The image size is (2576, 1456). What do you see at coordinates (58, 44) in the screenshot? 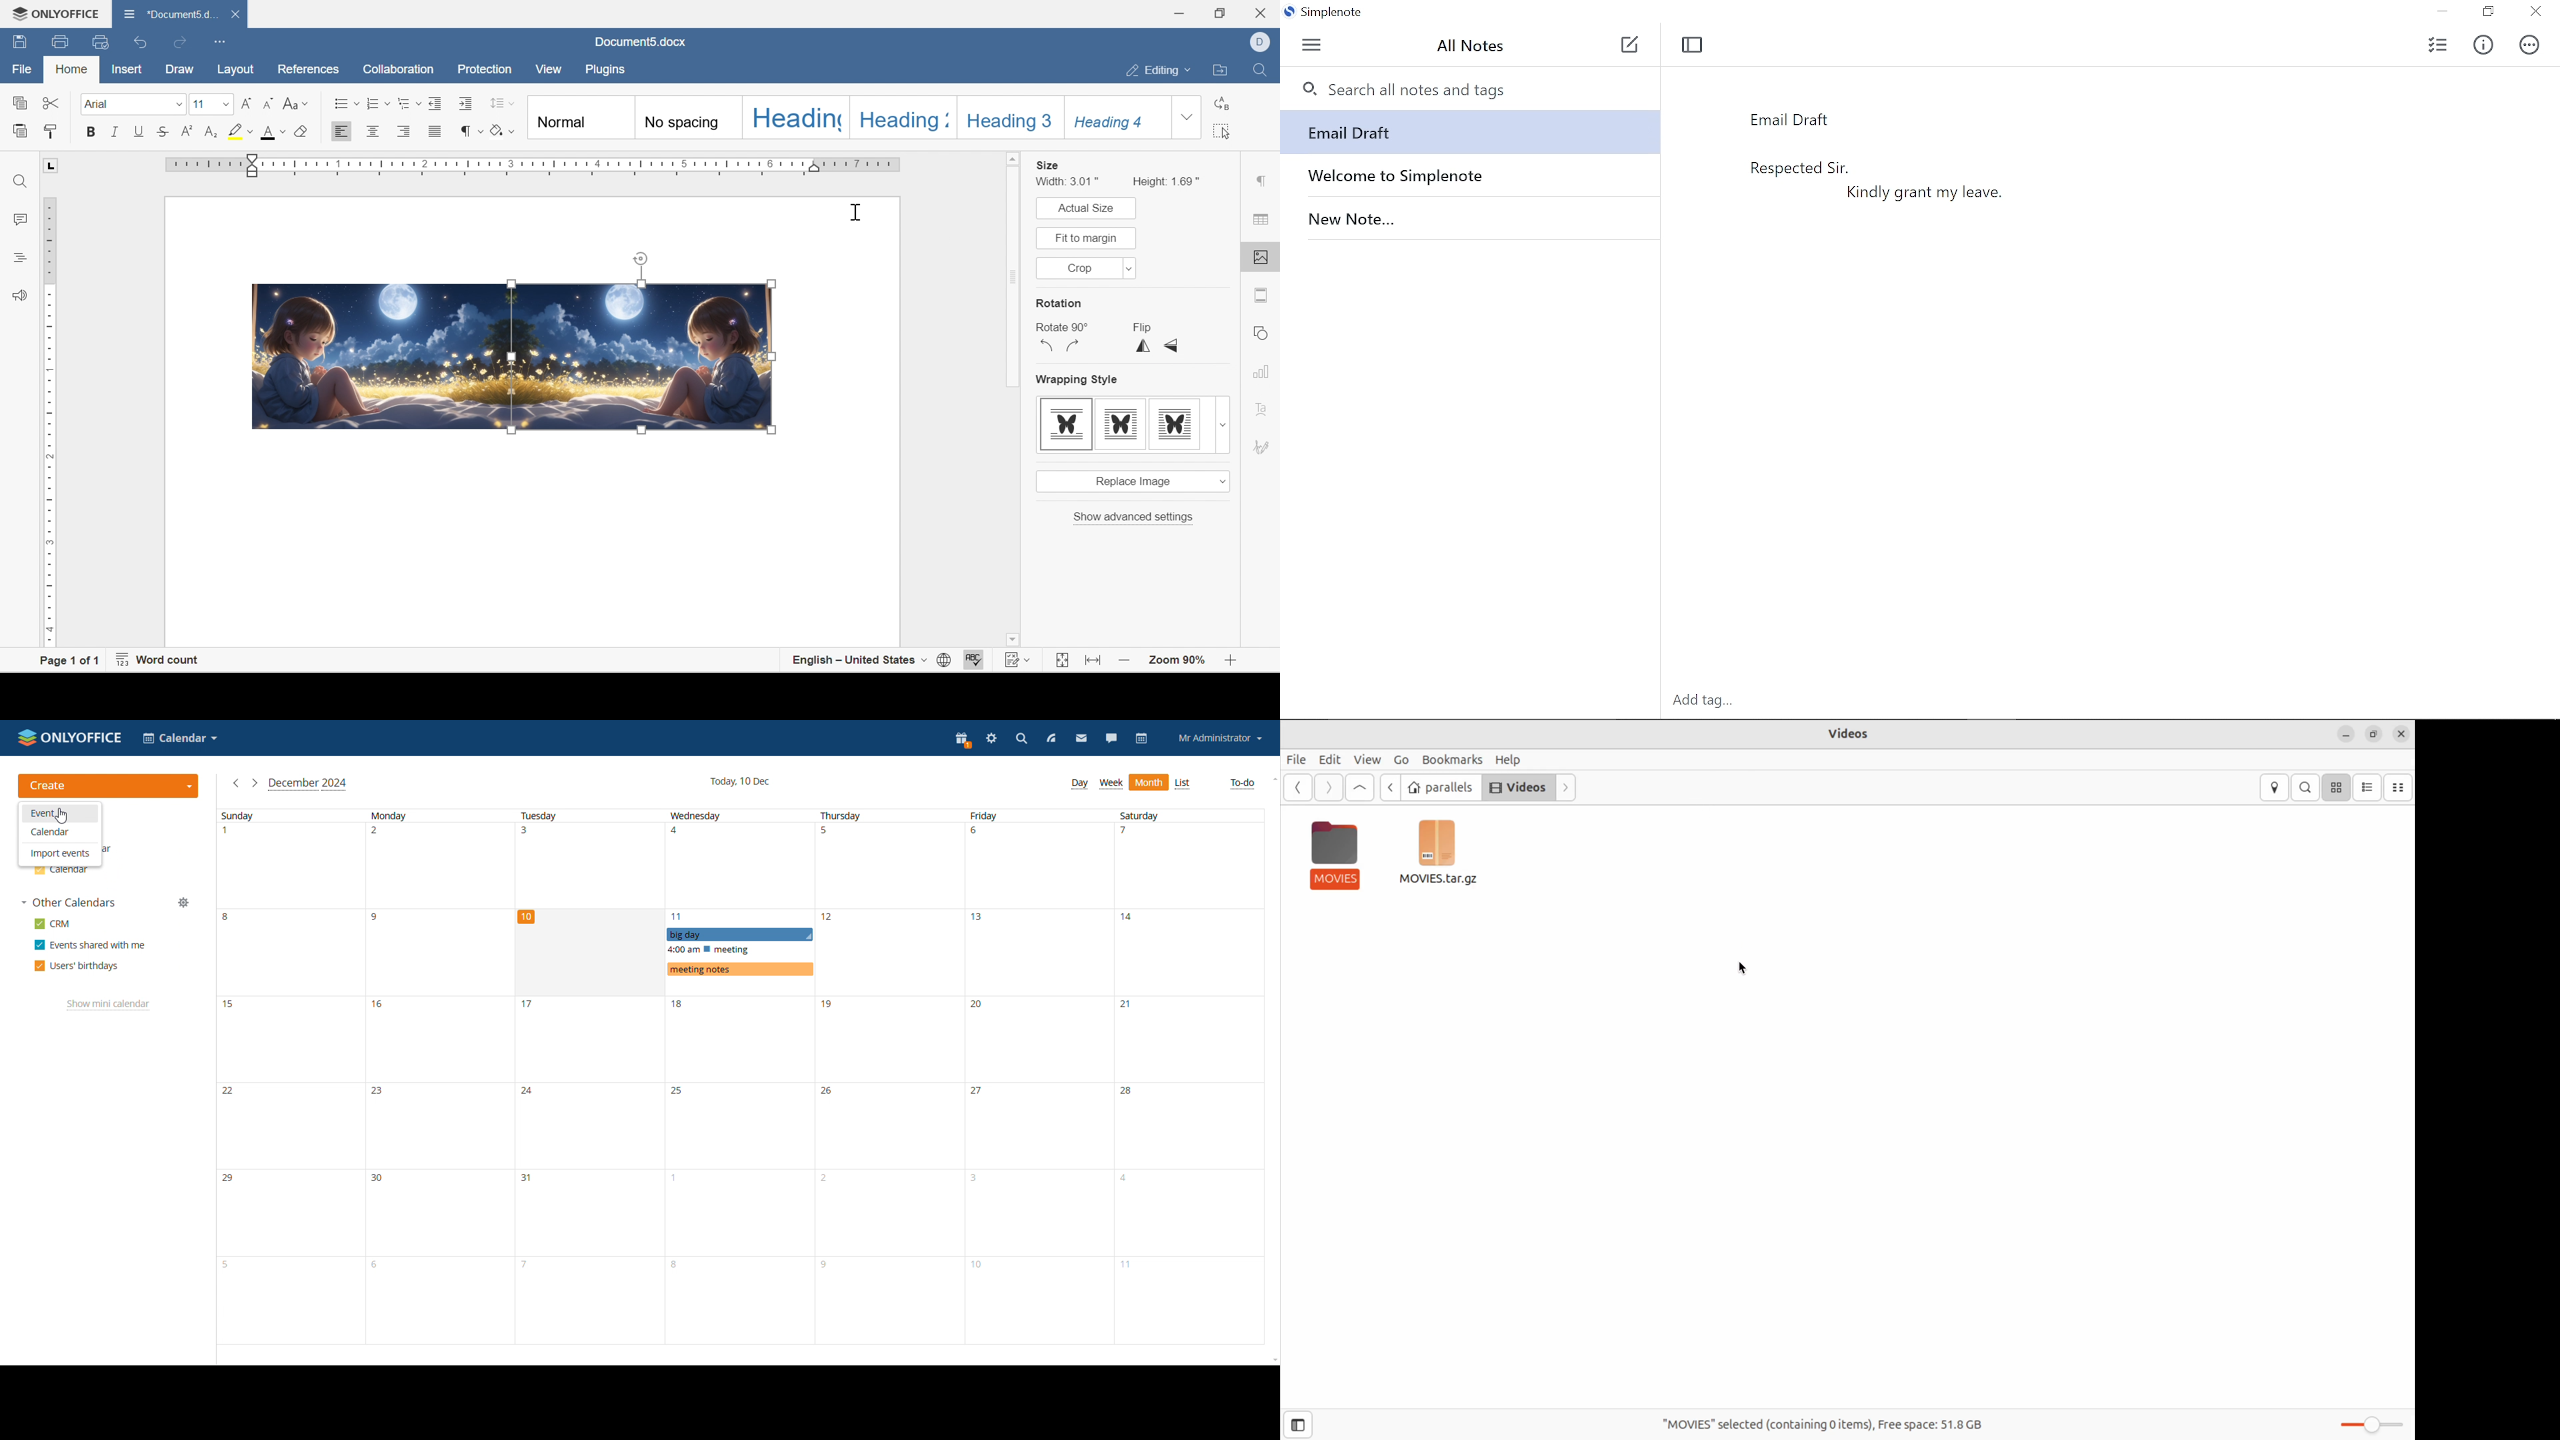
I see `print` at bounding box center [58, 44].